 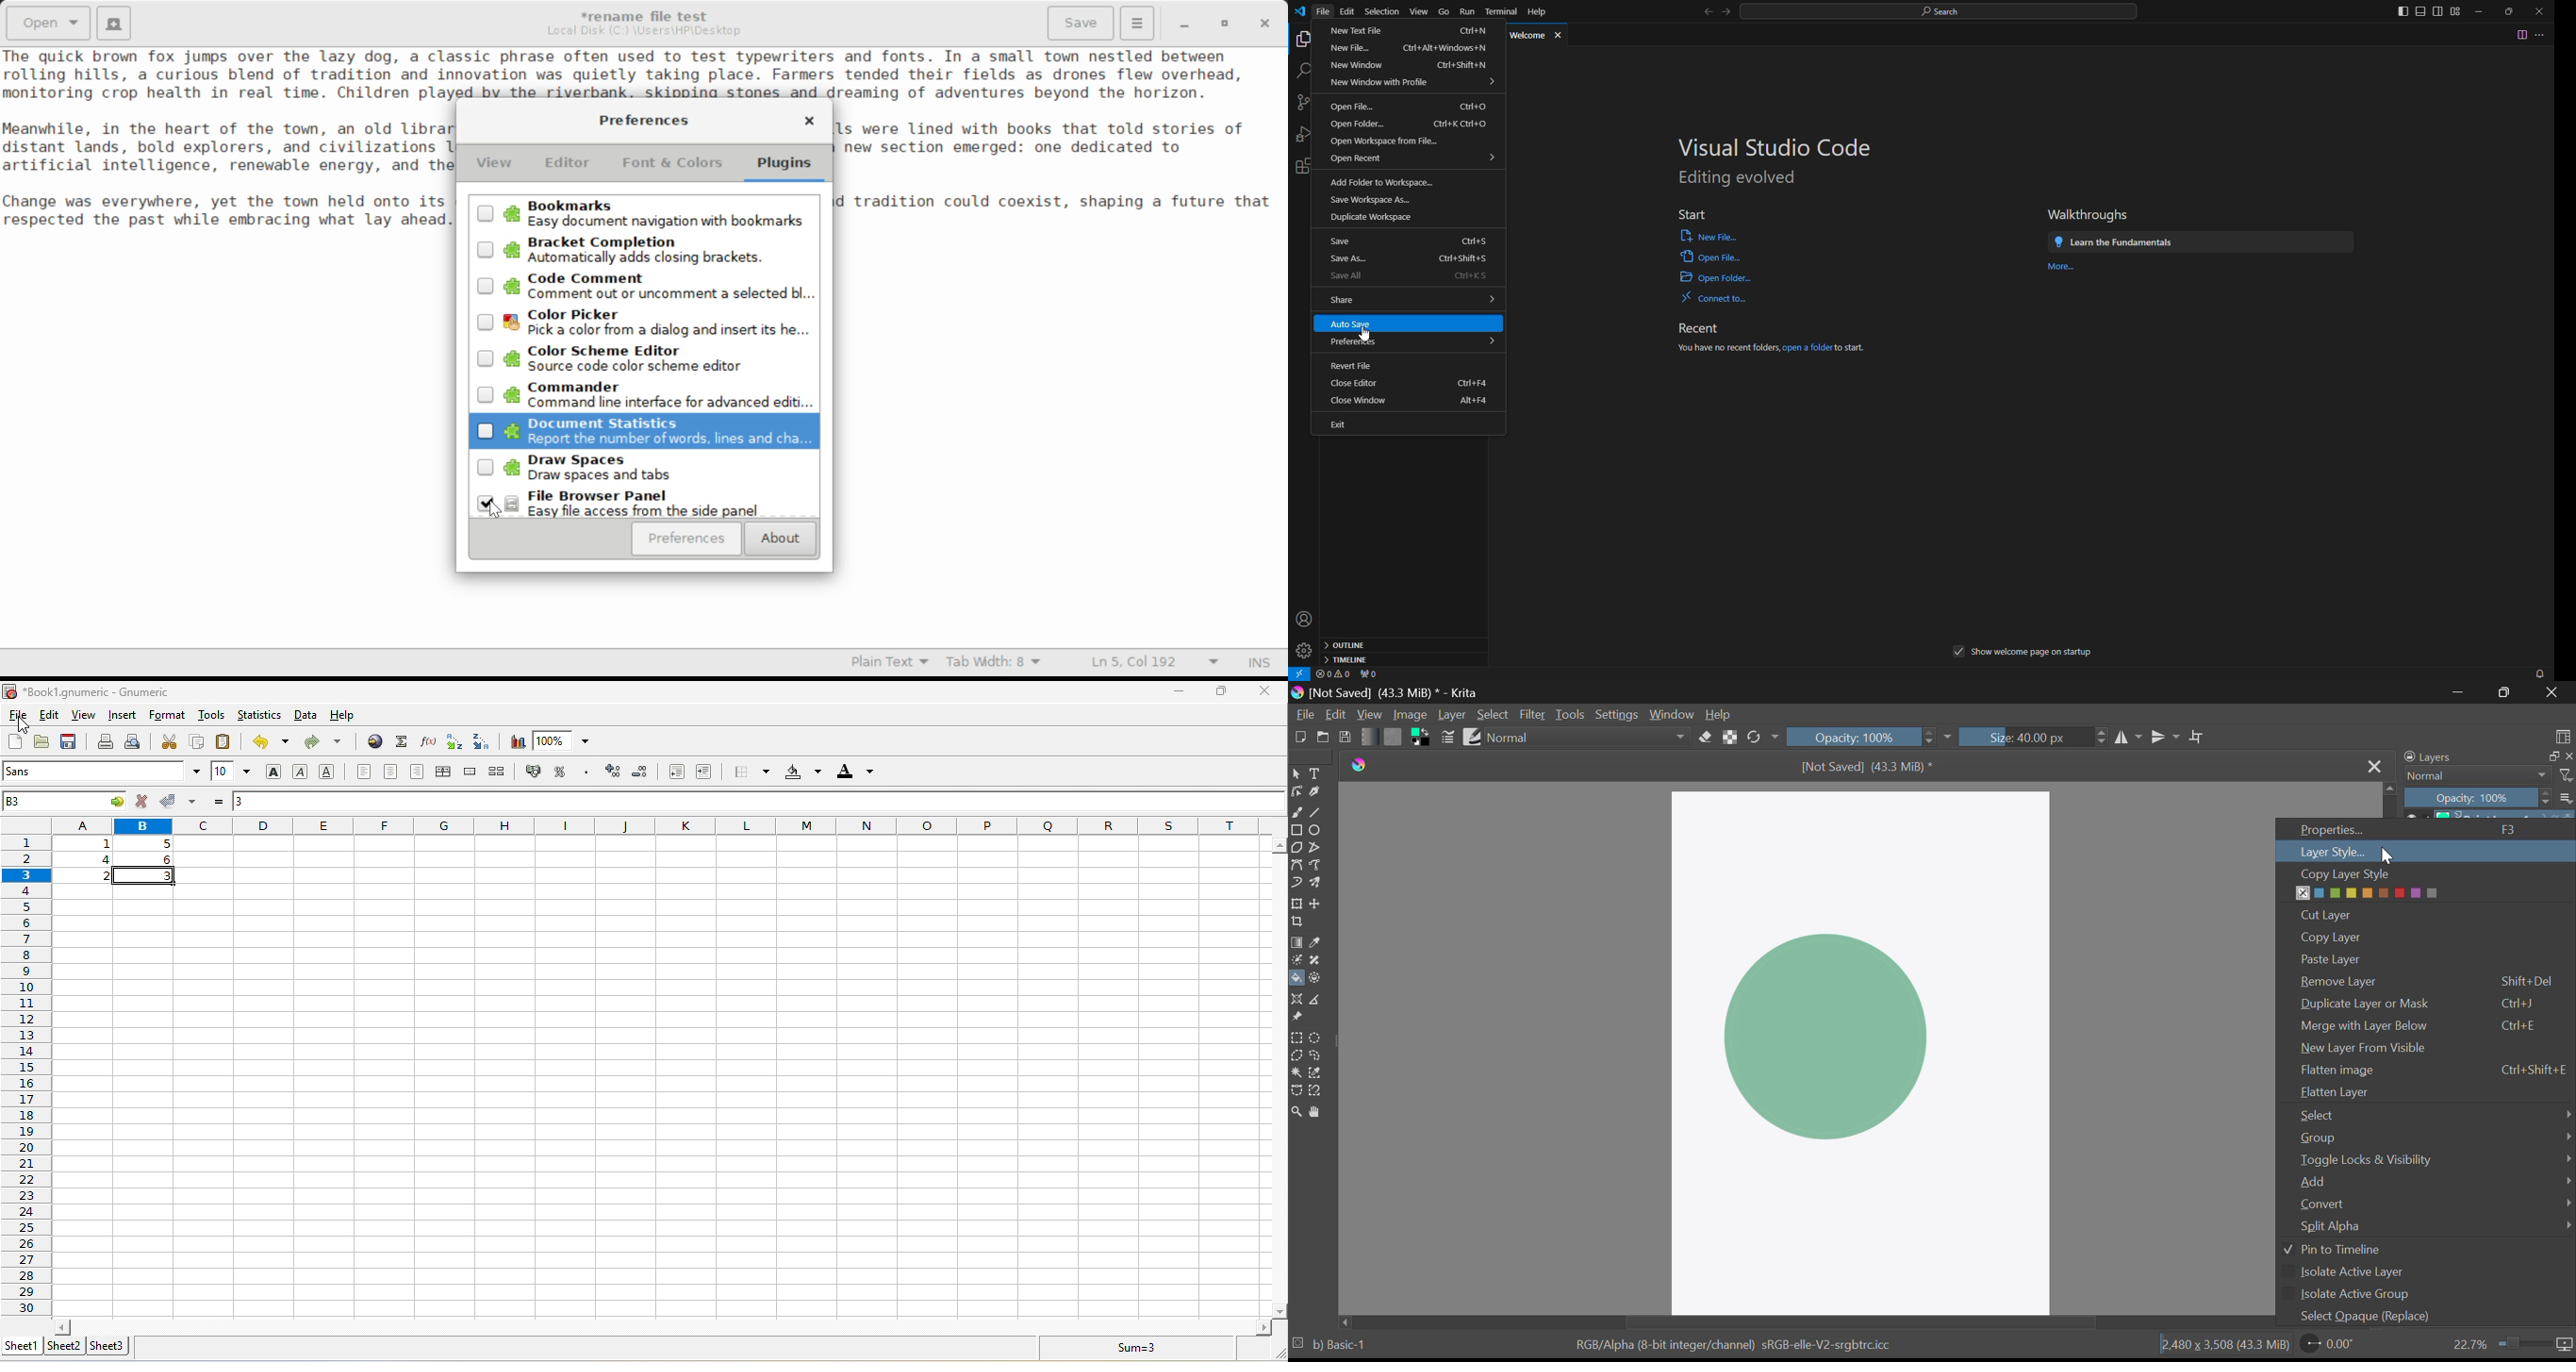 What do you see at coordinates (1358, 65) in the screenshot?
I see `new window` at bounding box center [1358, 65].